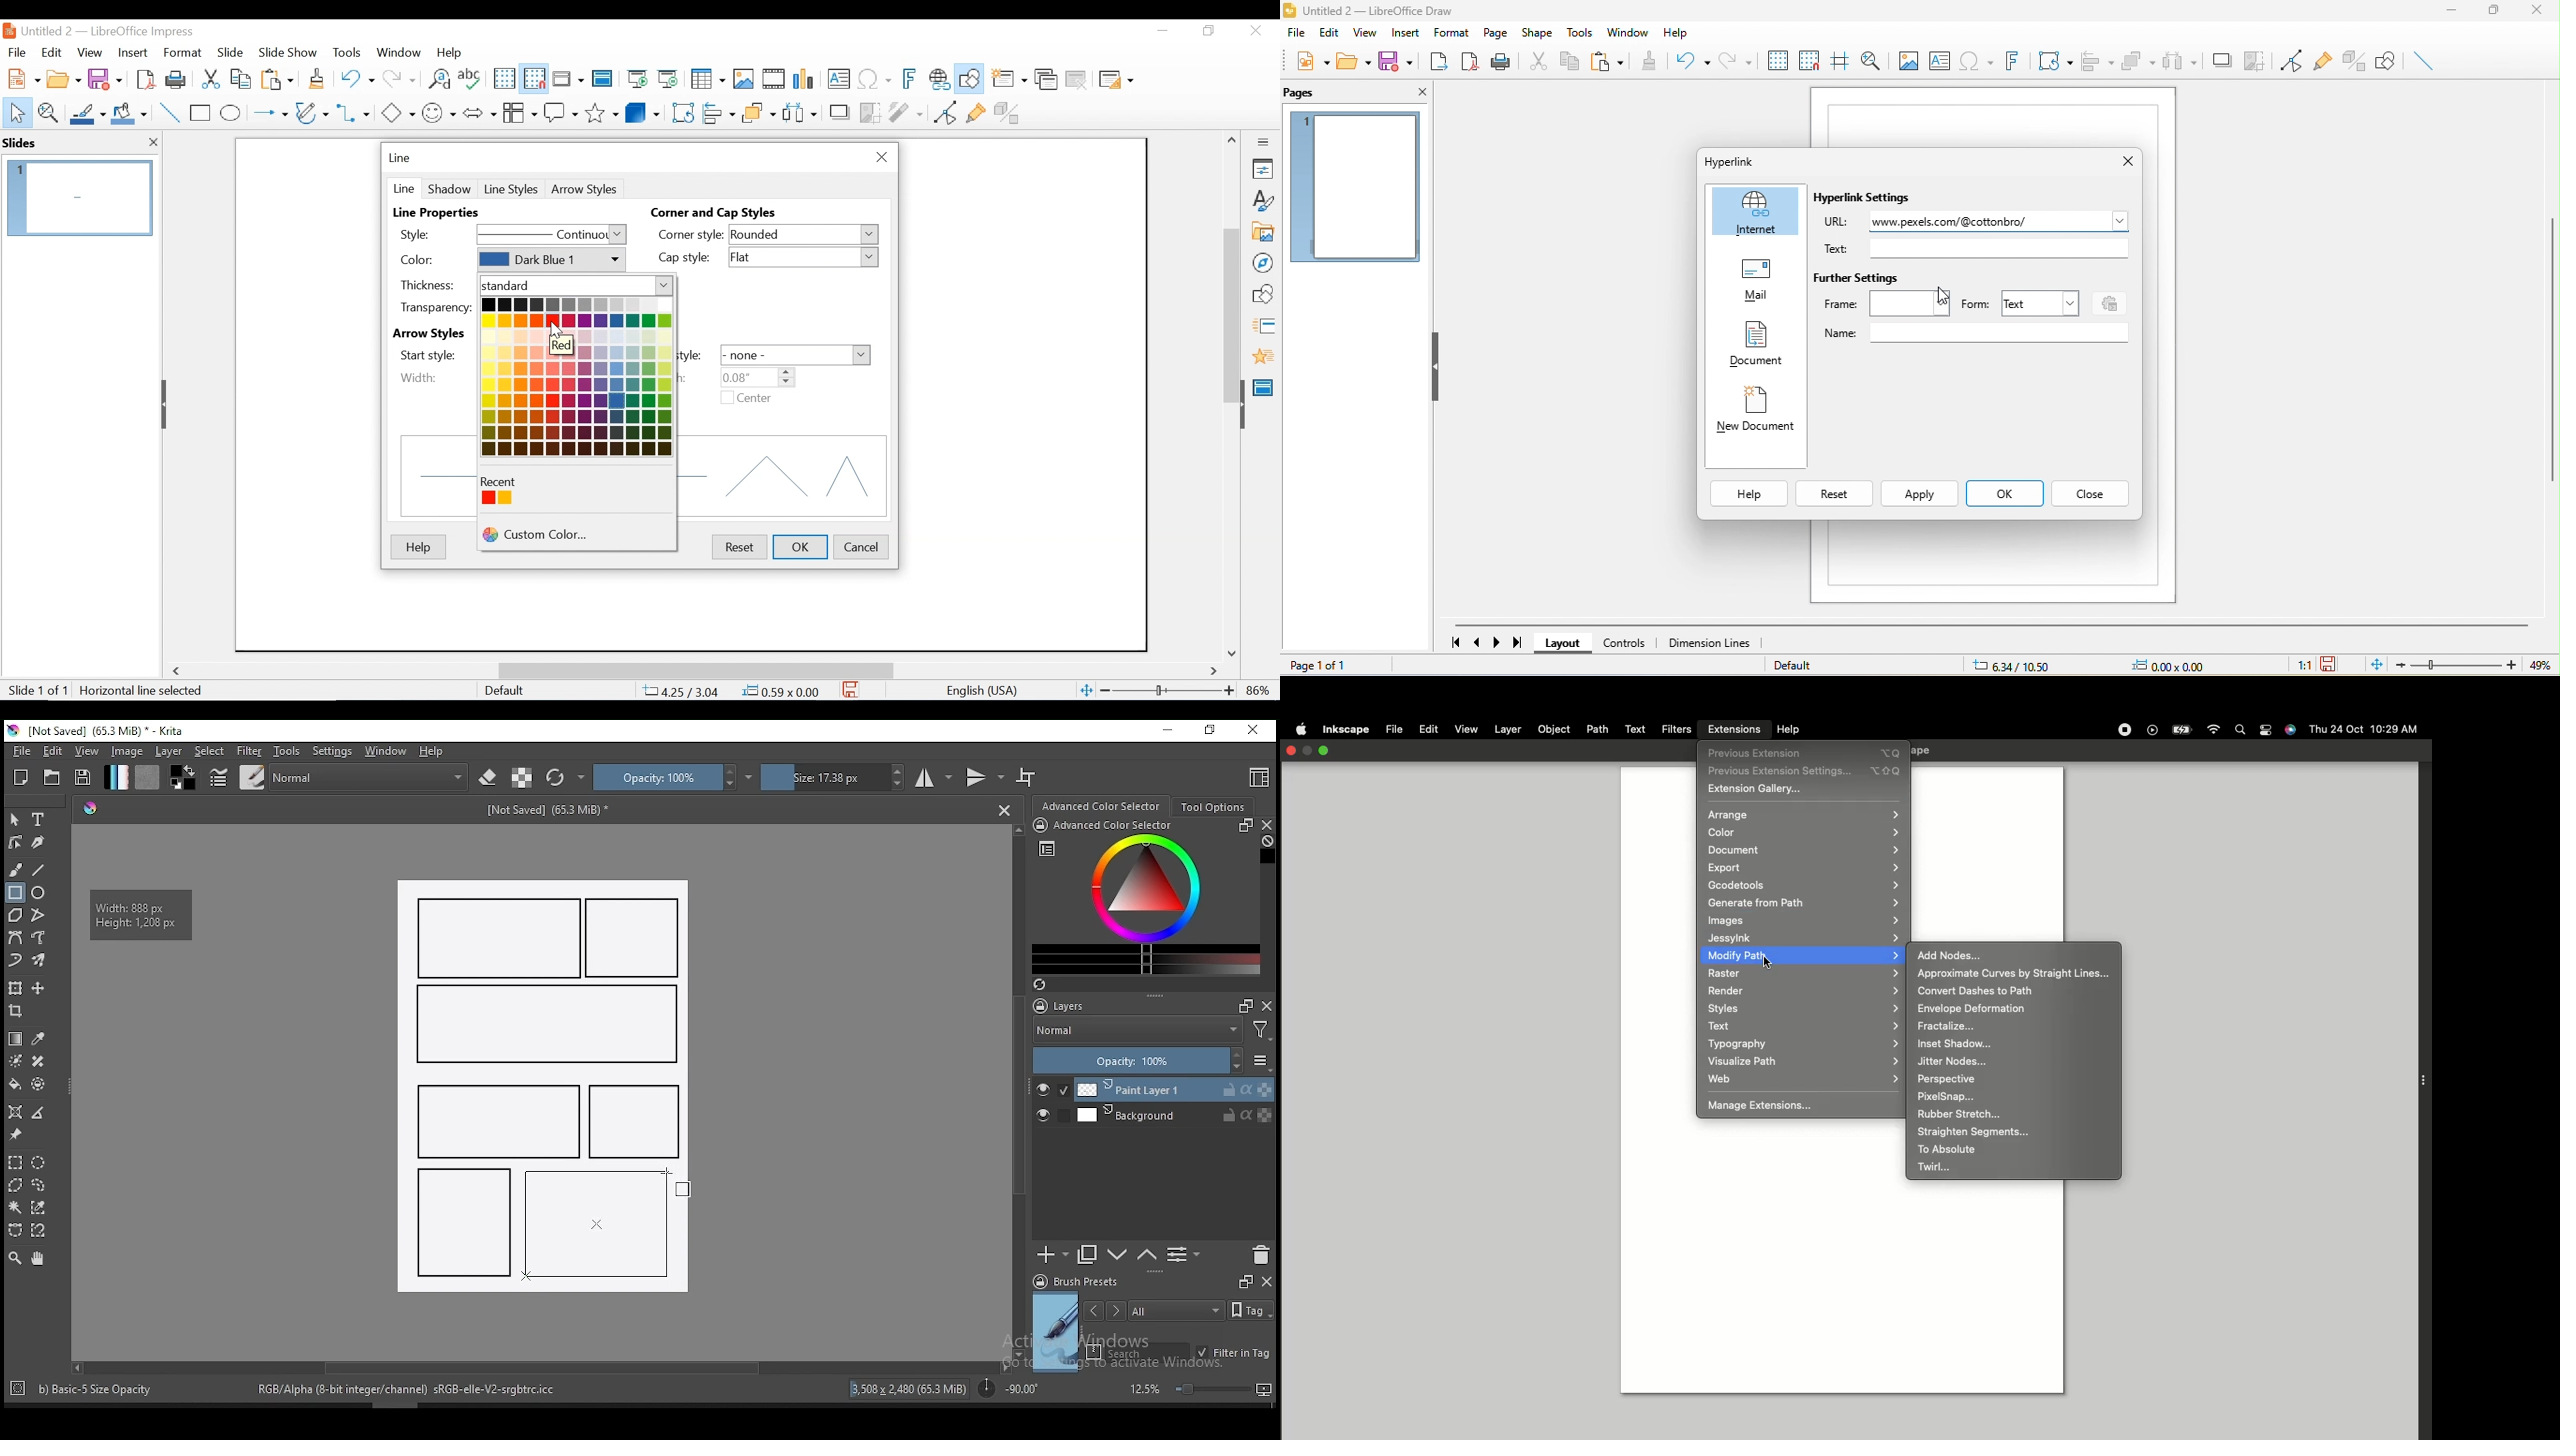 The height and width of the screenshot is (1456, 2576). What do you see at coordinates (1048, 1117) in the screenshot?
I see `layer visibility on/off` at bounding box center [1048, 1117].